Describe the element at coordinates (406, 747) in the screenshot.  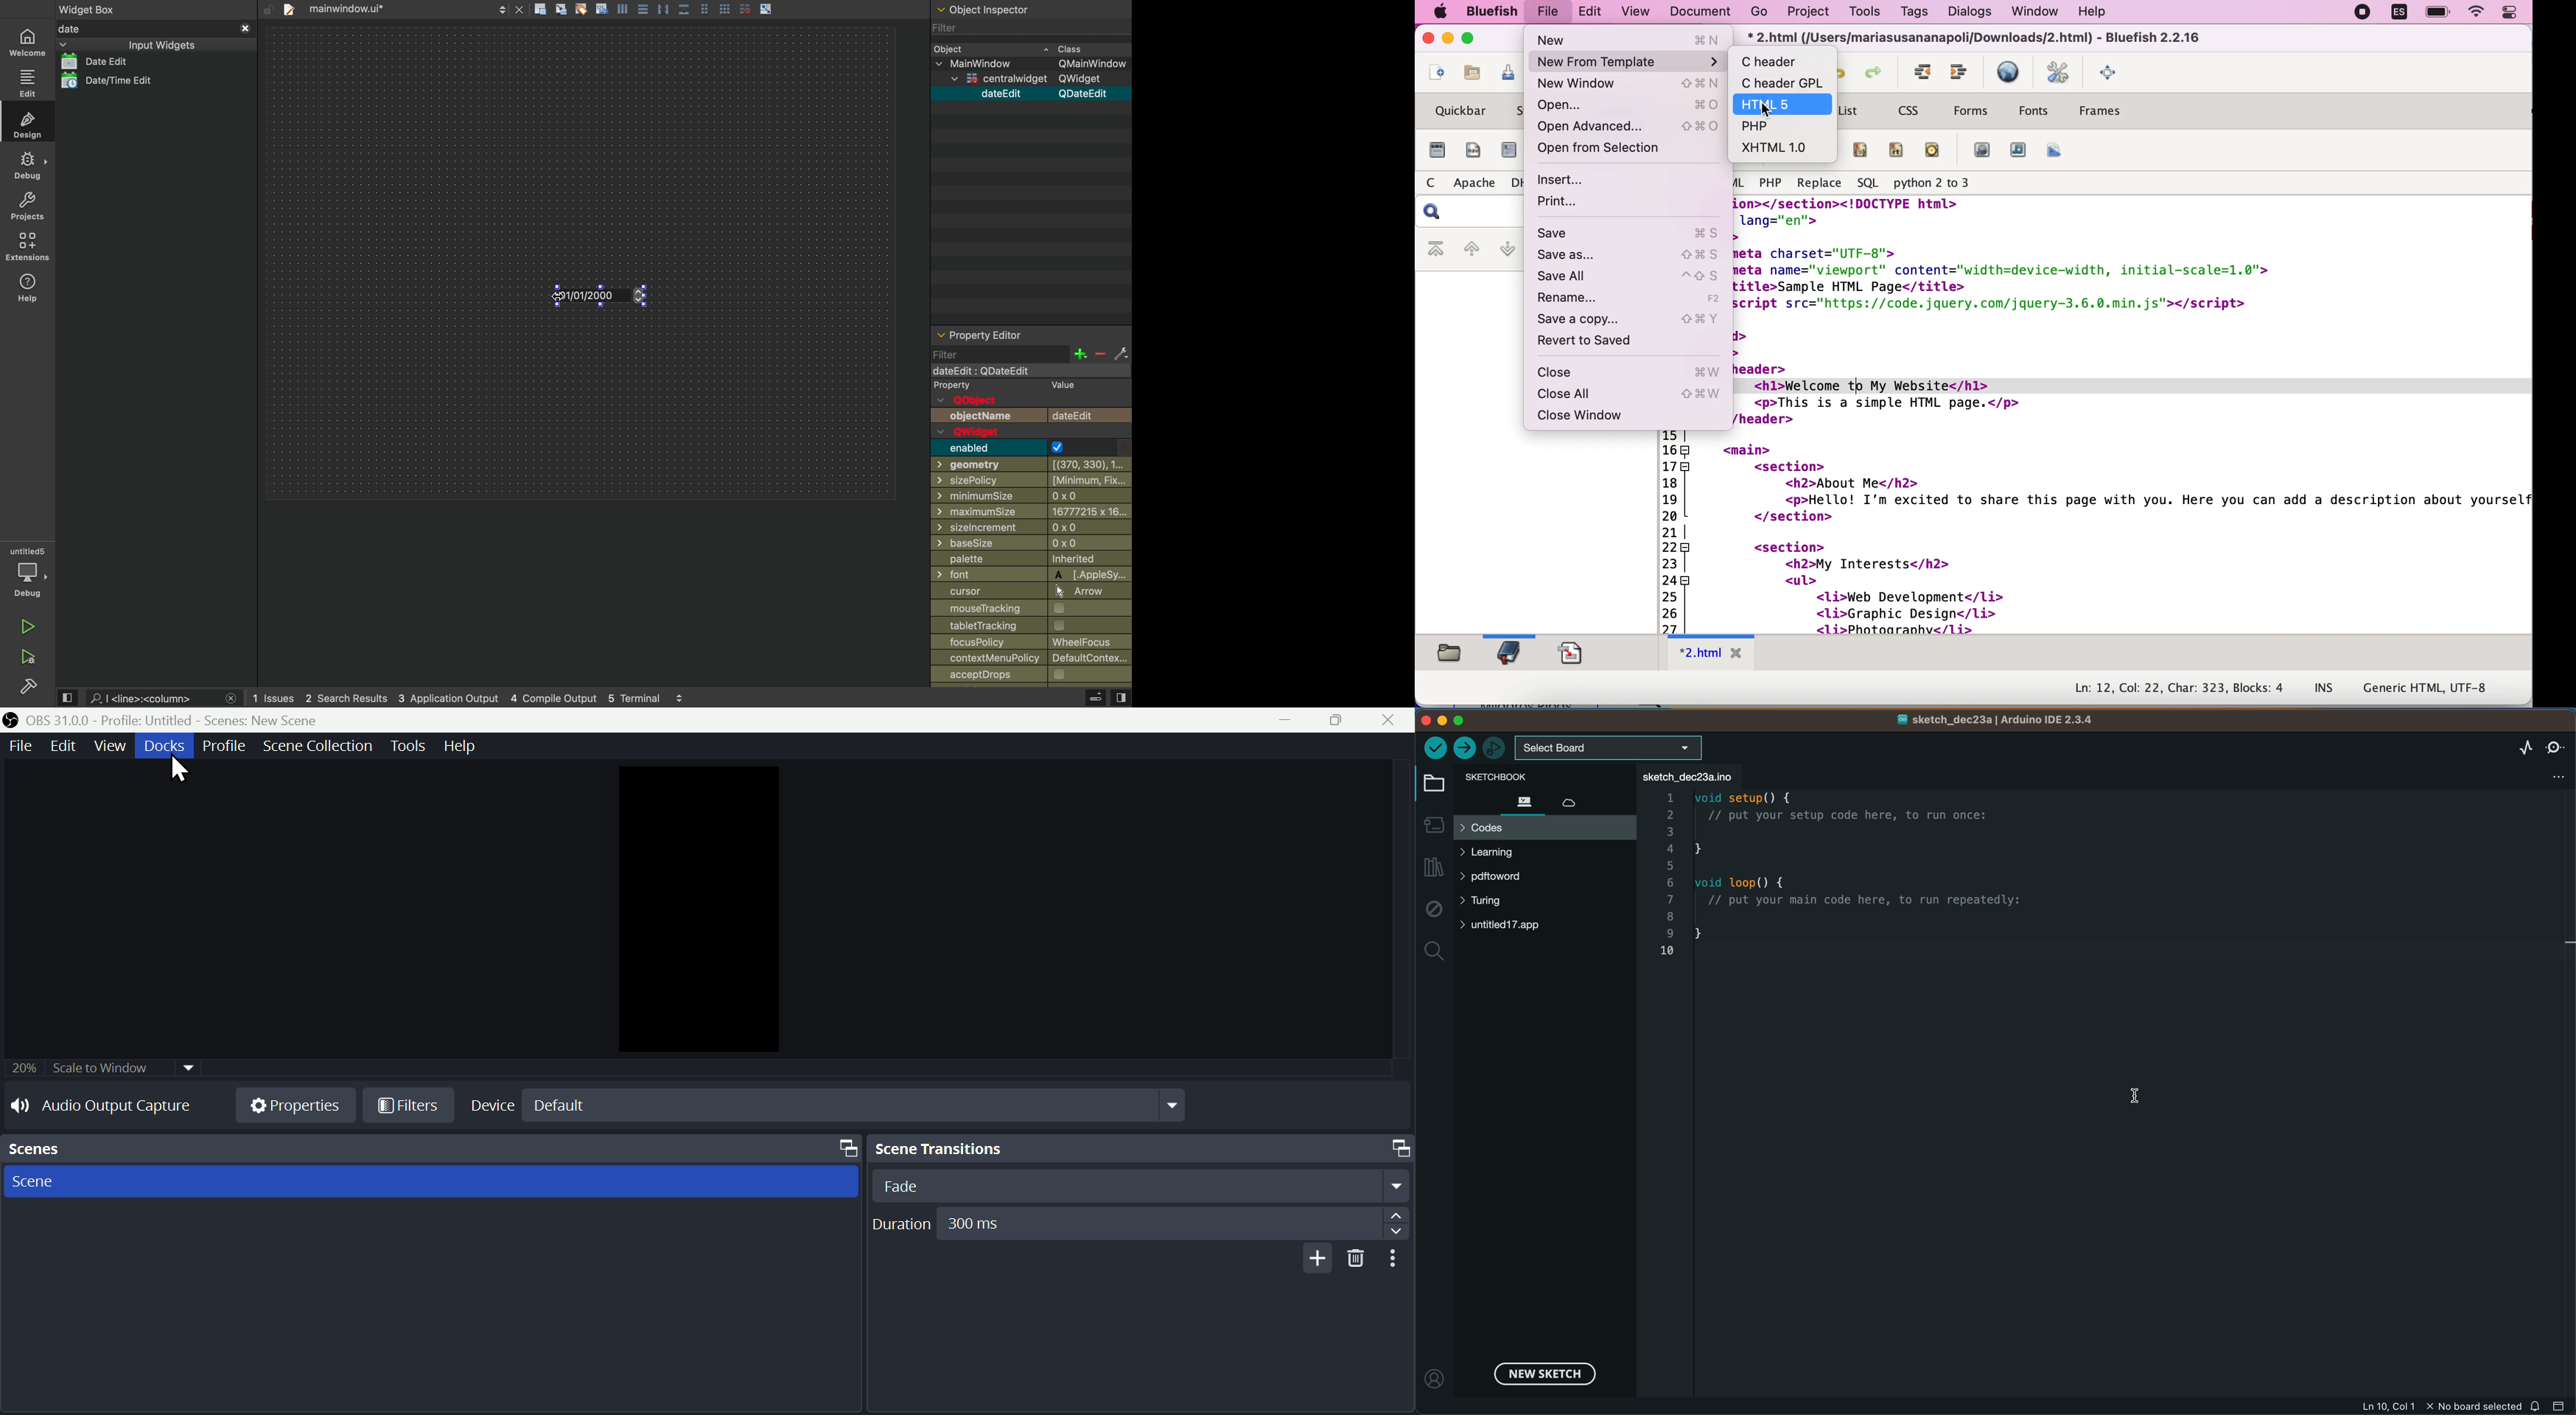
I see `tools` at that location.